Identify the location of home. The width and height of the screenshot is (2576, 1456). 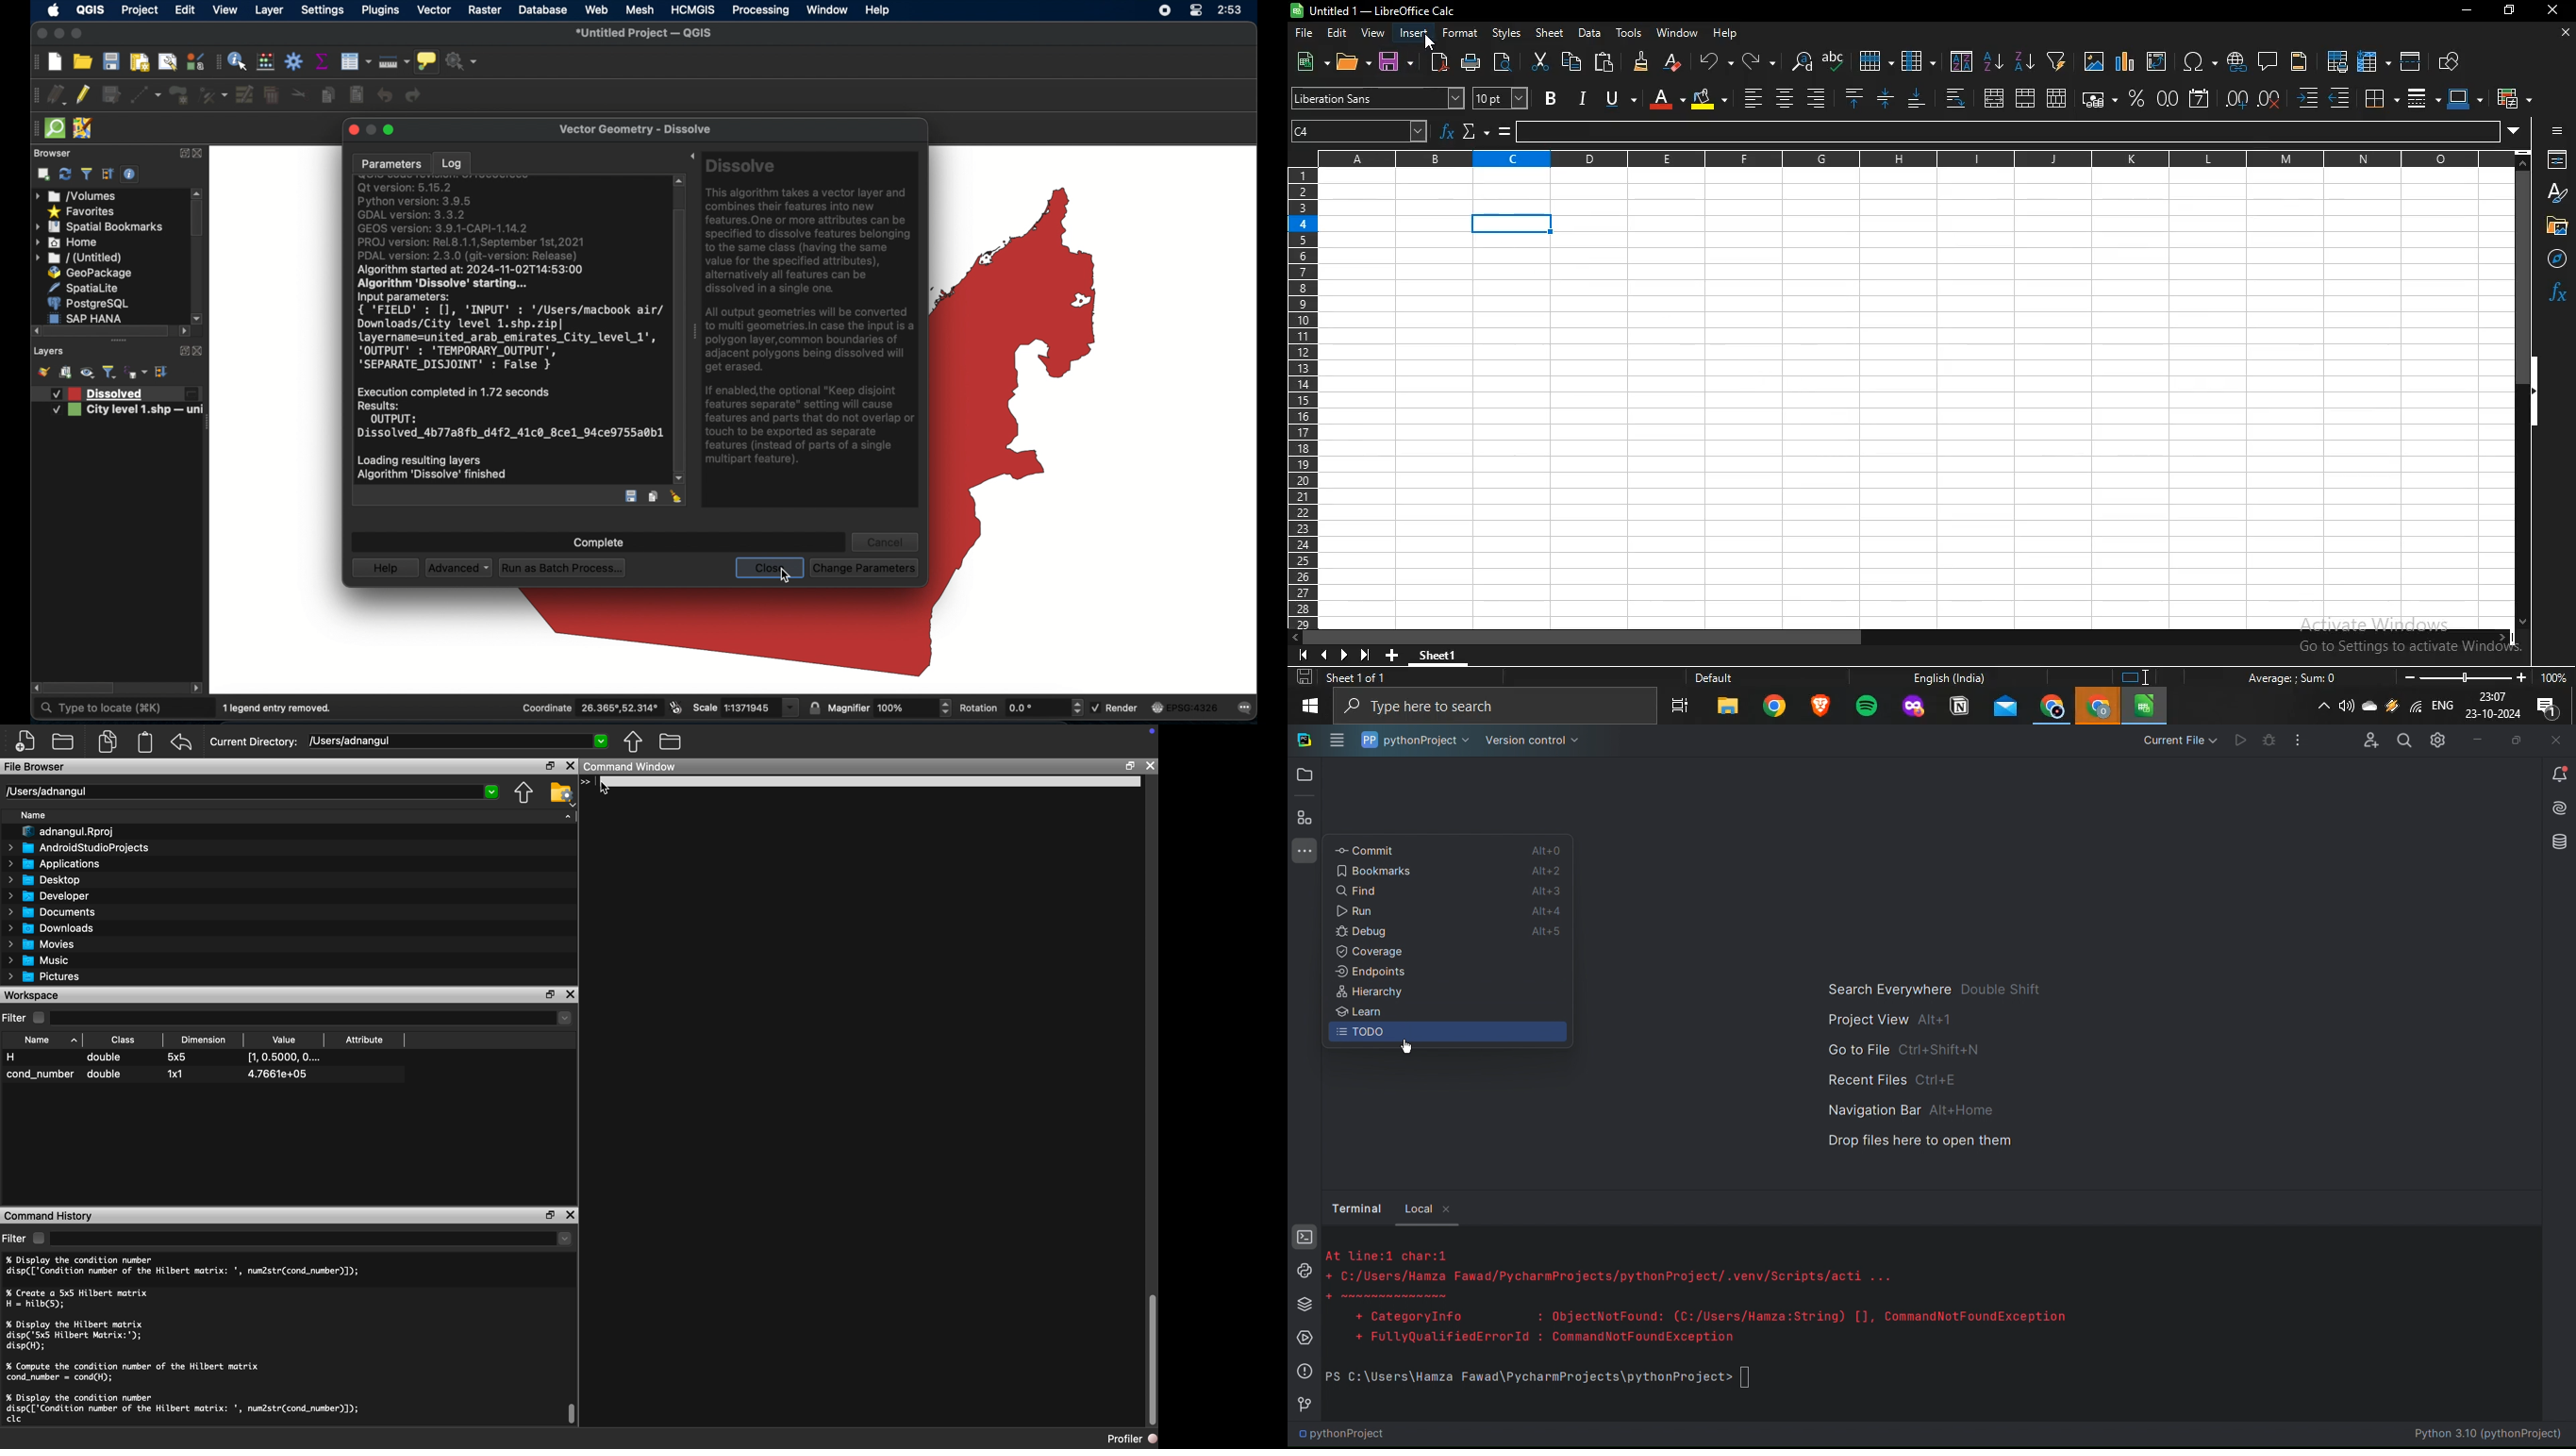
(68, 242).